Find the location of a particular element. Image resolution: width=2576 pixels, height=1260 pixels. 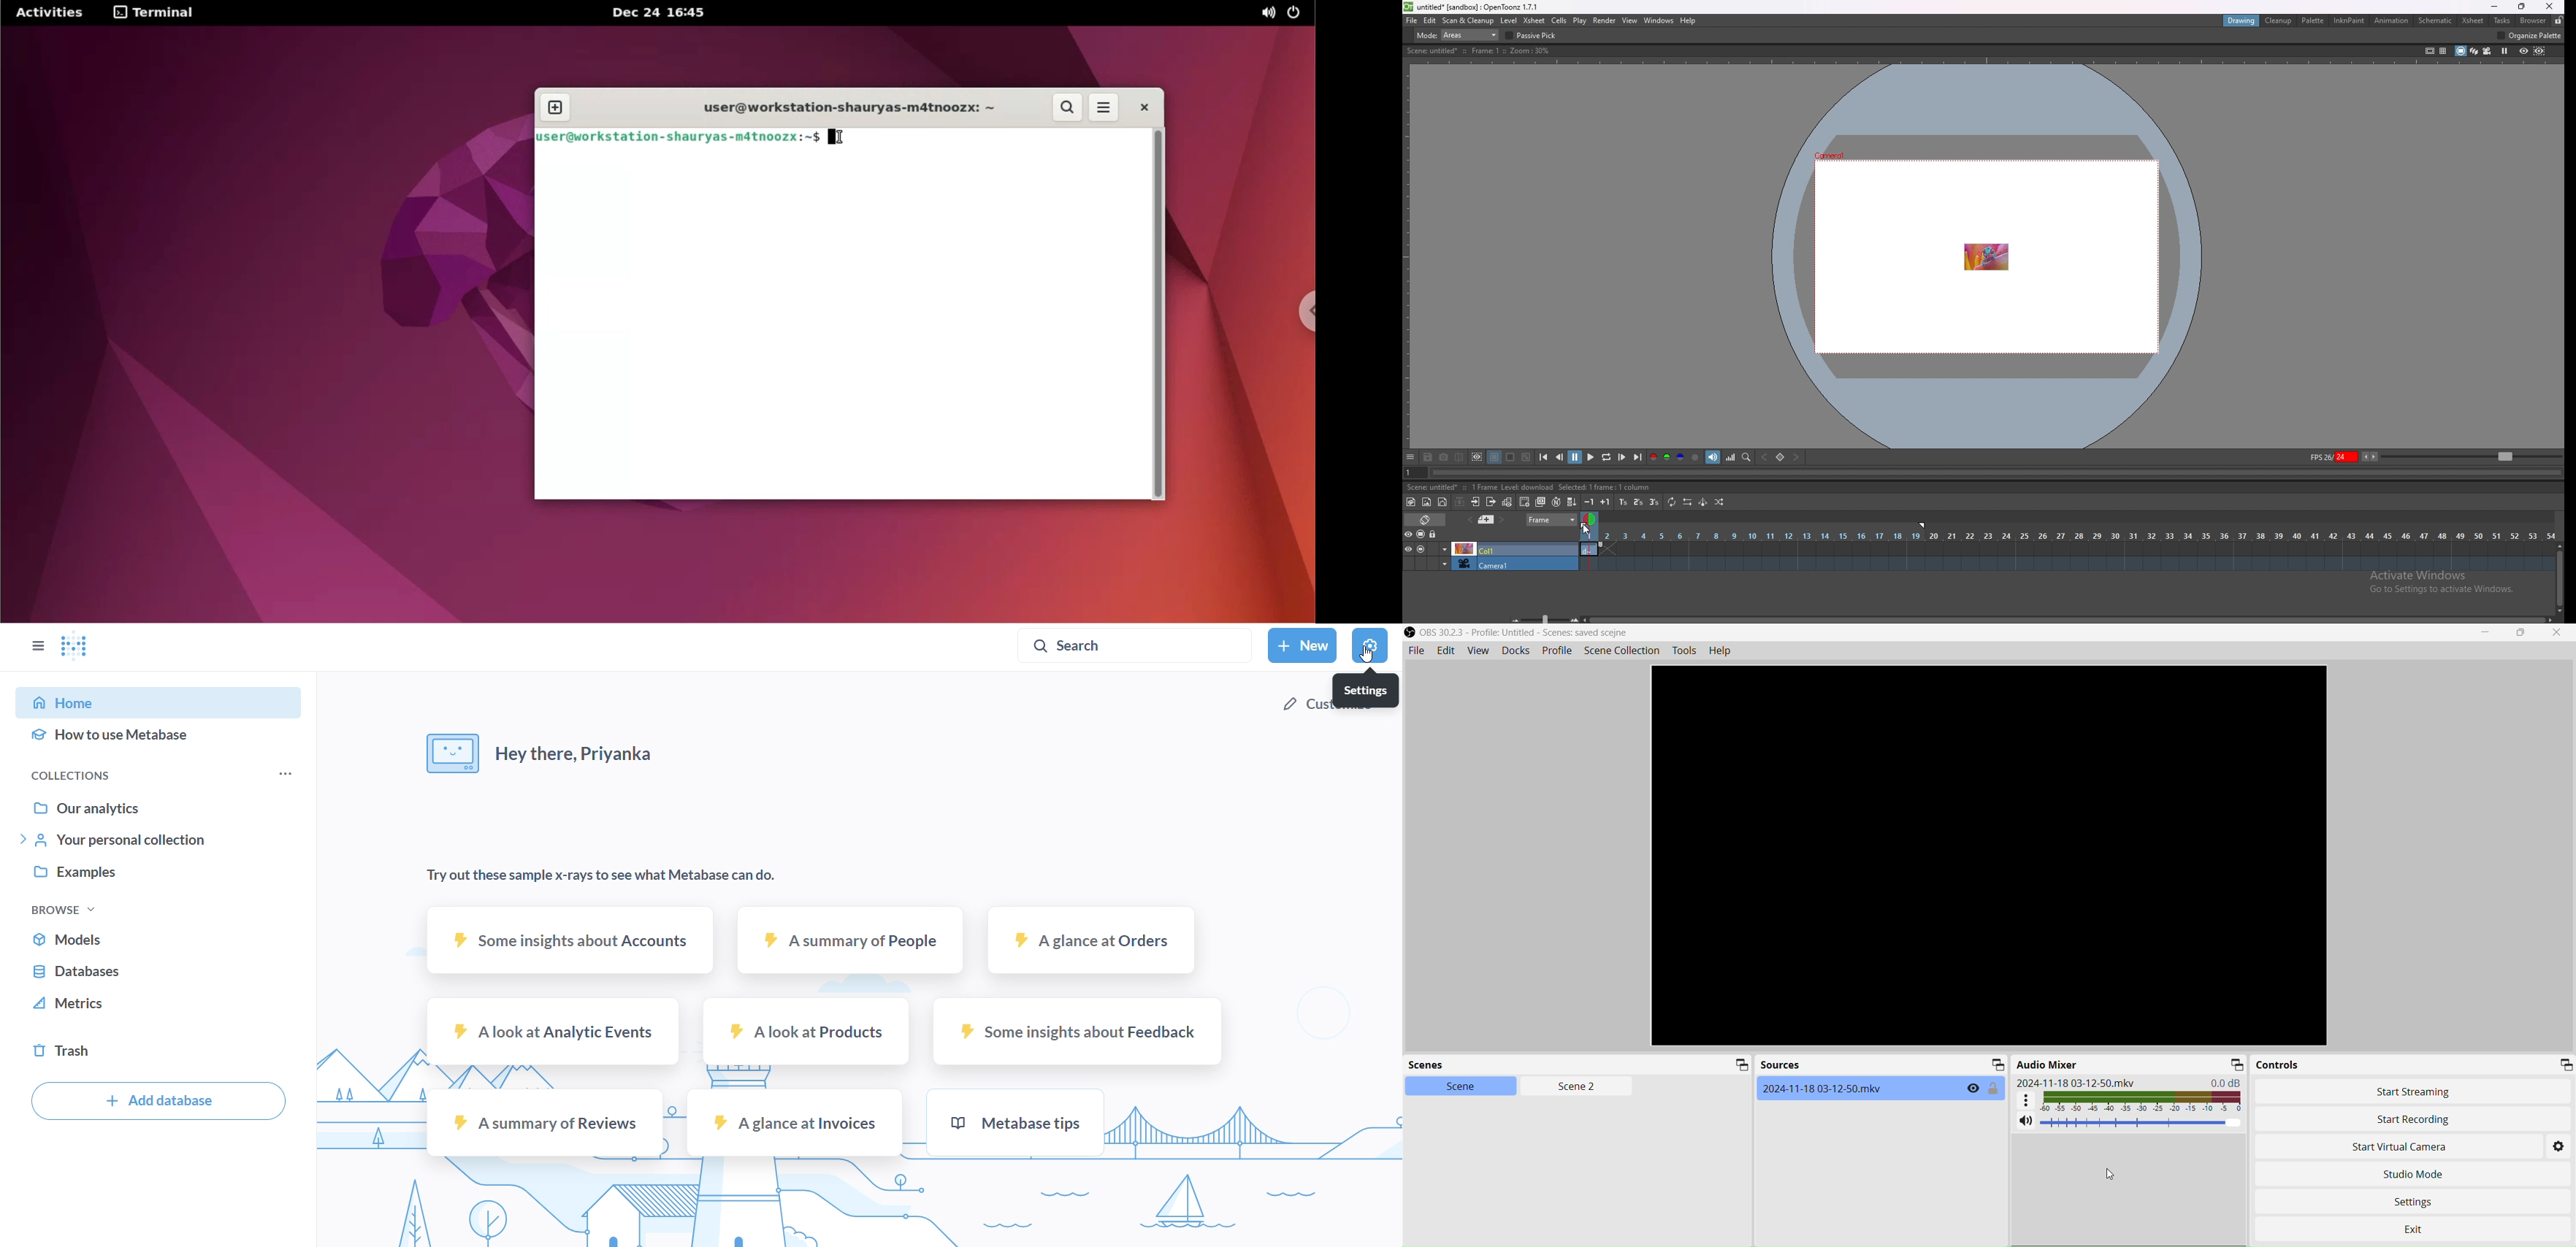

View is located at coordinates (1476, 651).